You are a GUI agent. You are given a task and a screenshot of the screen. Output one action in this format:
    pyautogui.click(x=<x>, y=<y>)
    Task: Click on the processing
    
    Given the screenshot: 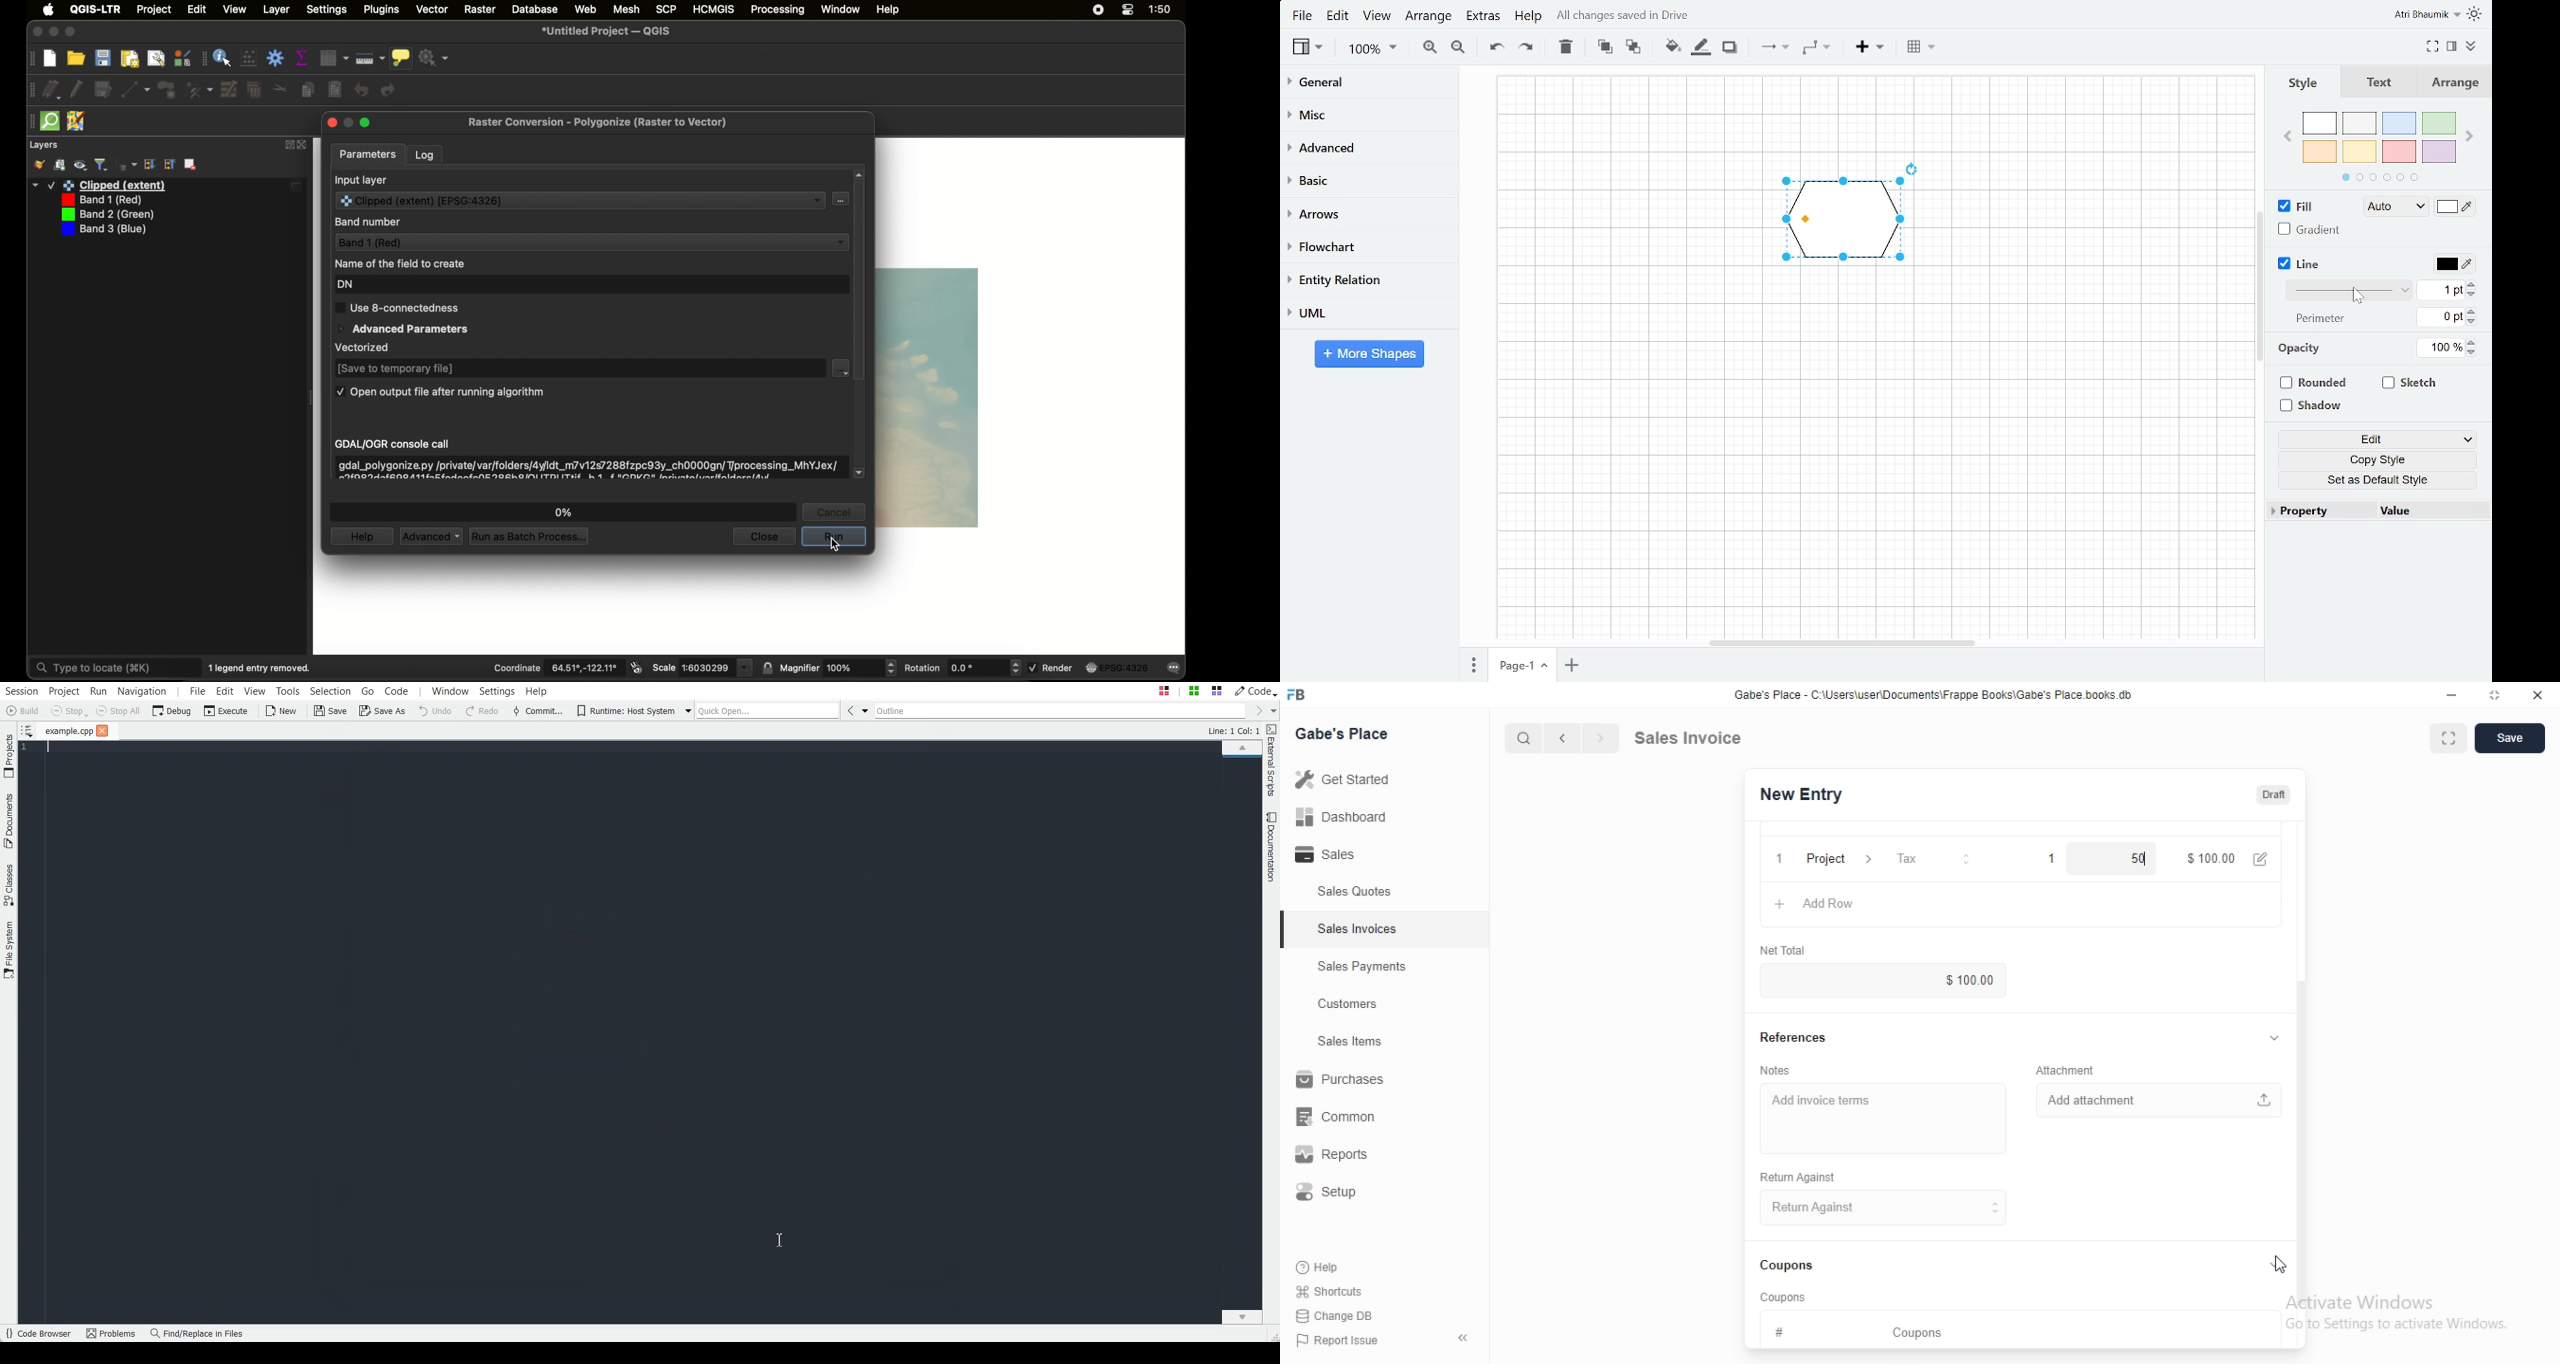 What is the action you would take?
    pyautogui.click(x=779, y=10)
    